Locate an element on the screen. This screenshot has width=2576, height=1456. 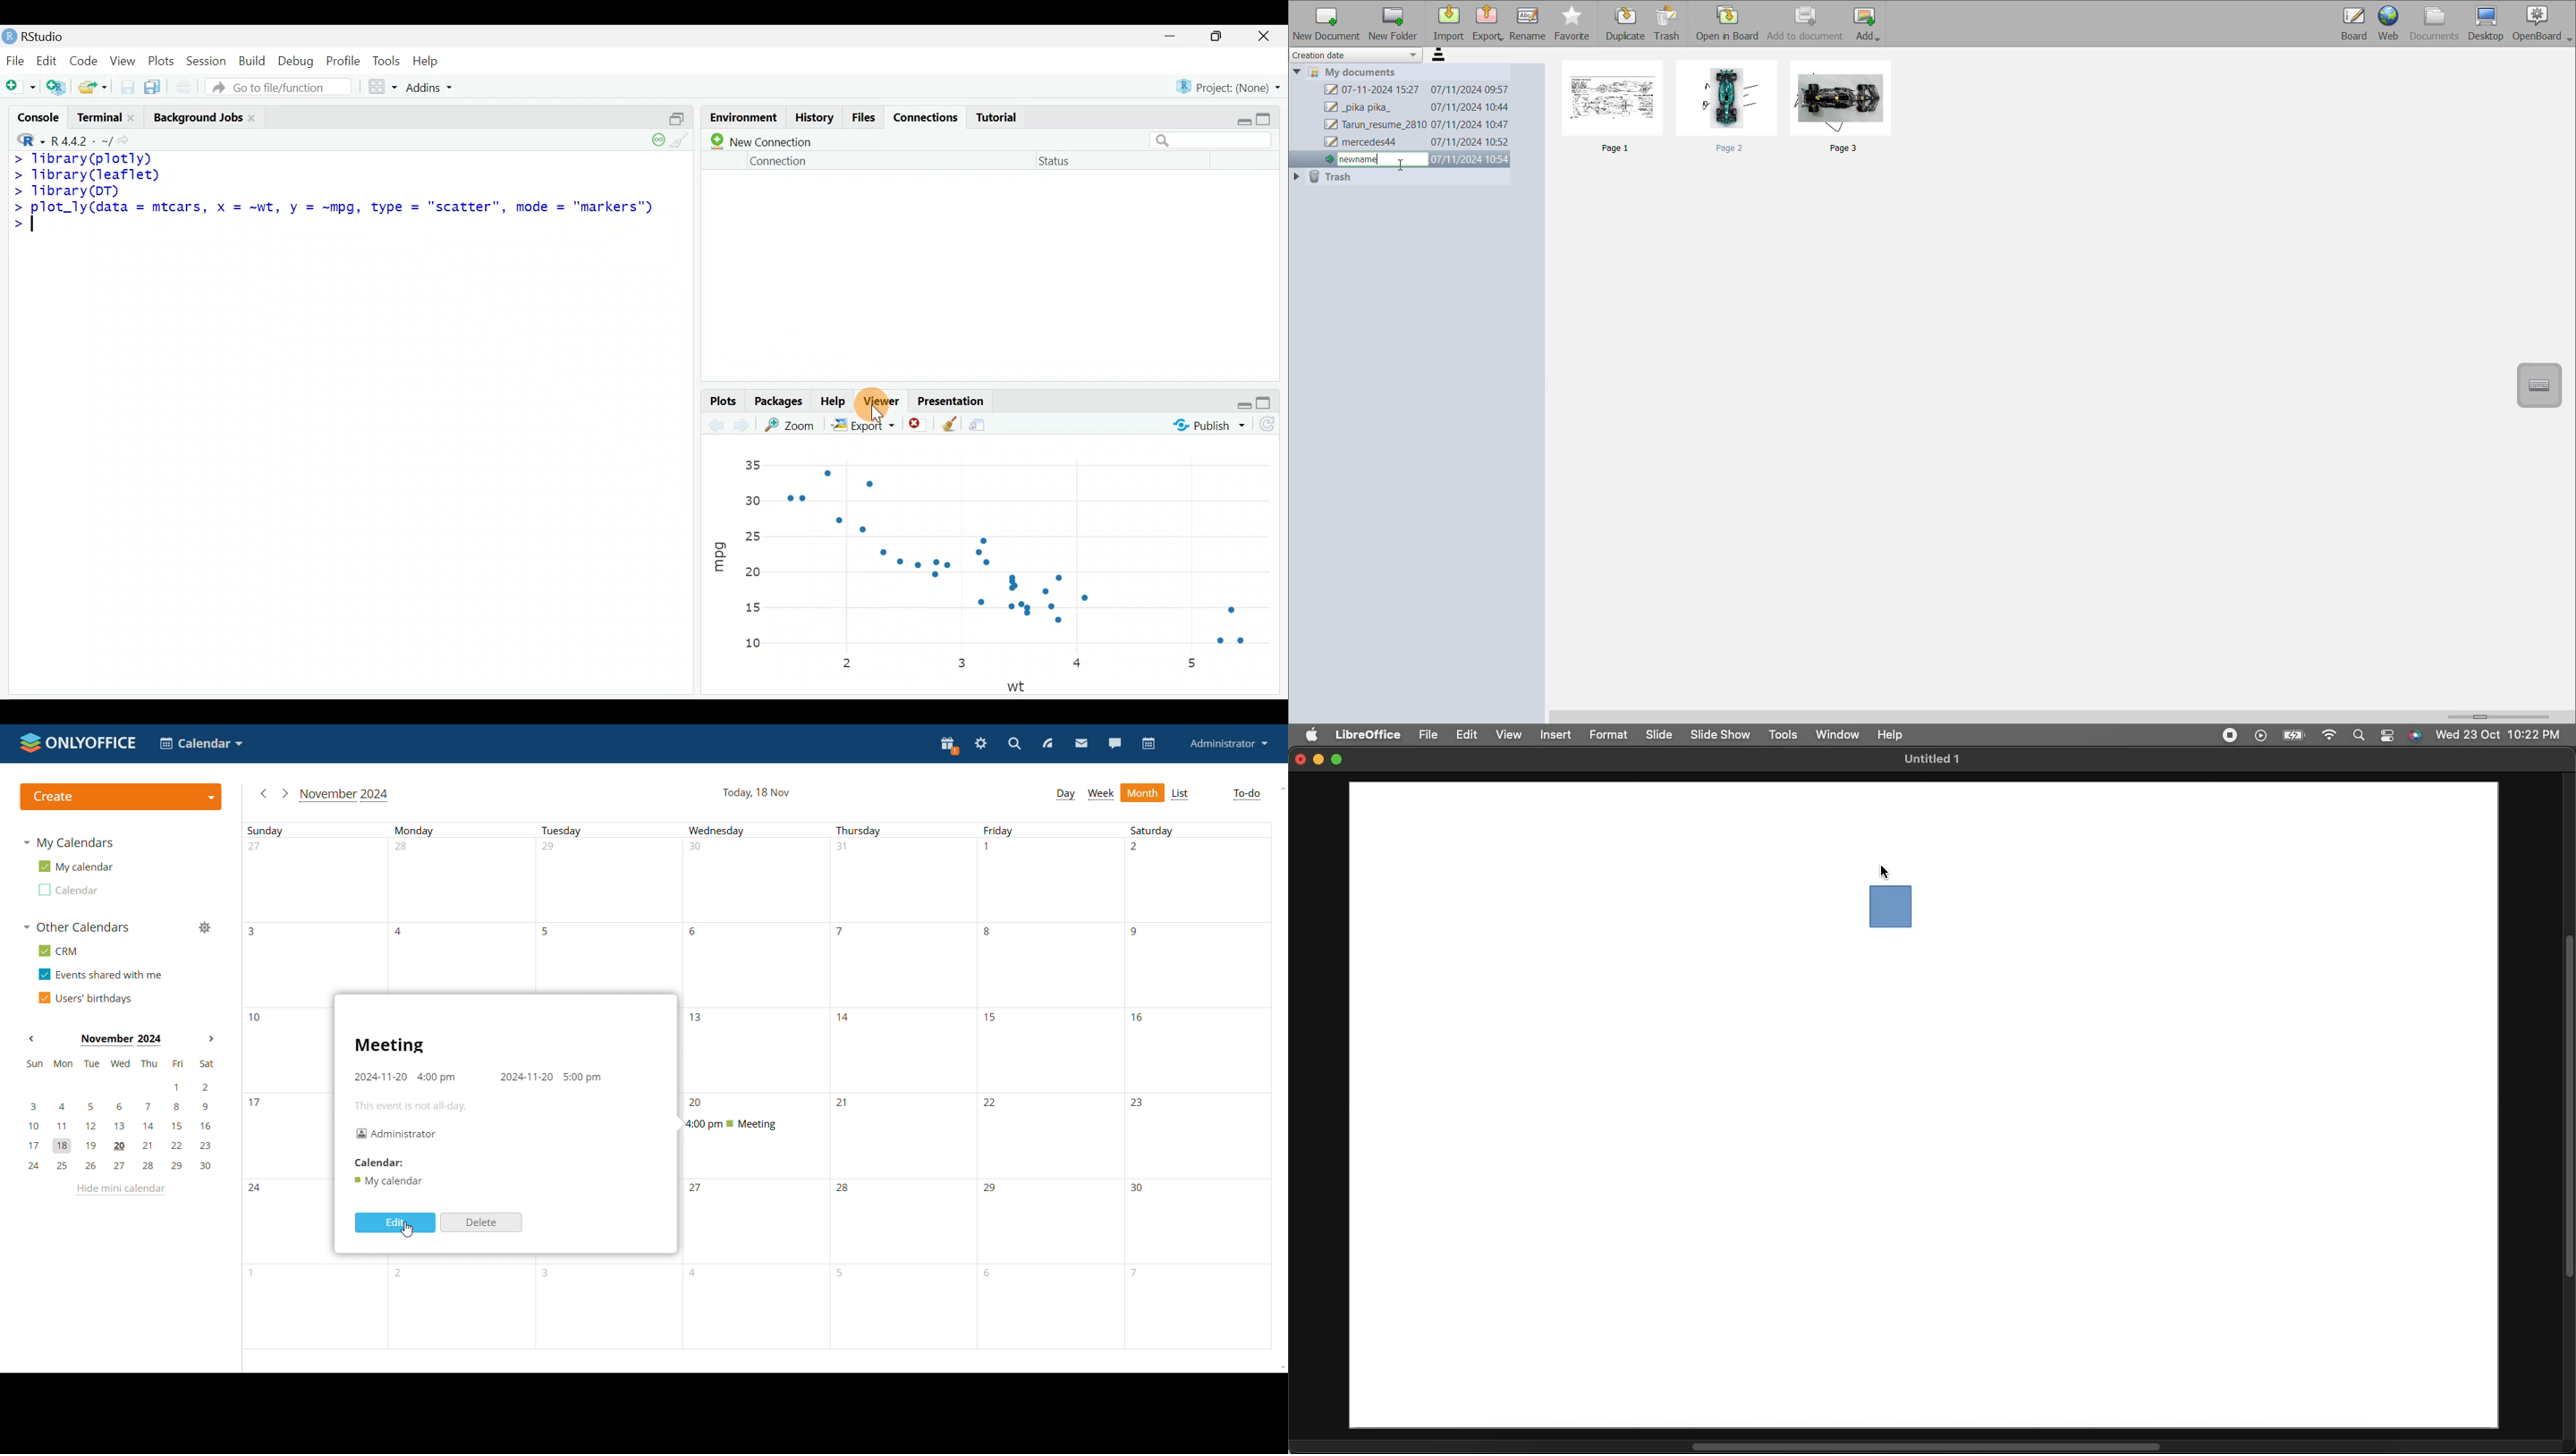
Project (None) is located at coordinates (1229, 82).